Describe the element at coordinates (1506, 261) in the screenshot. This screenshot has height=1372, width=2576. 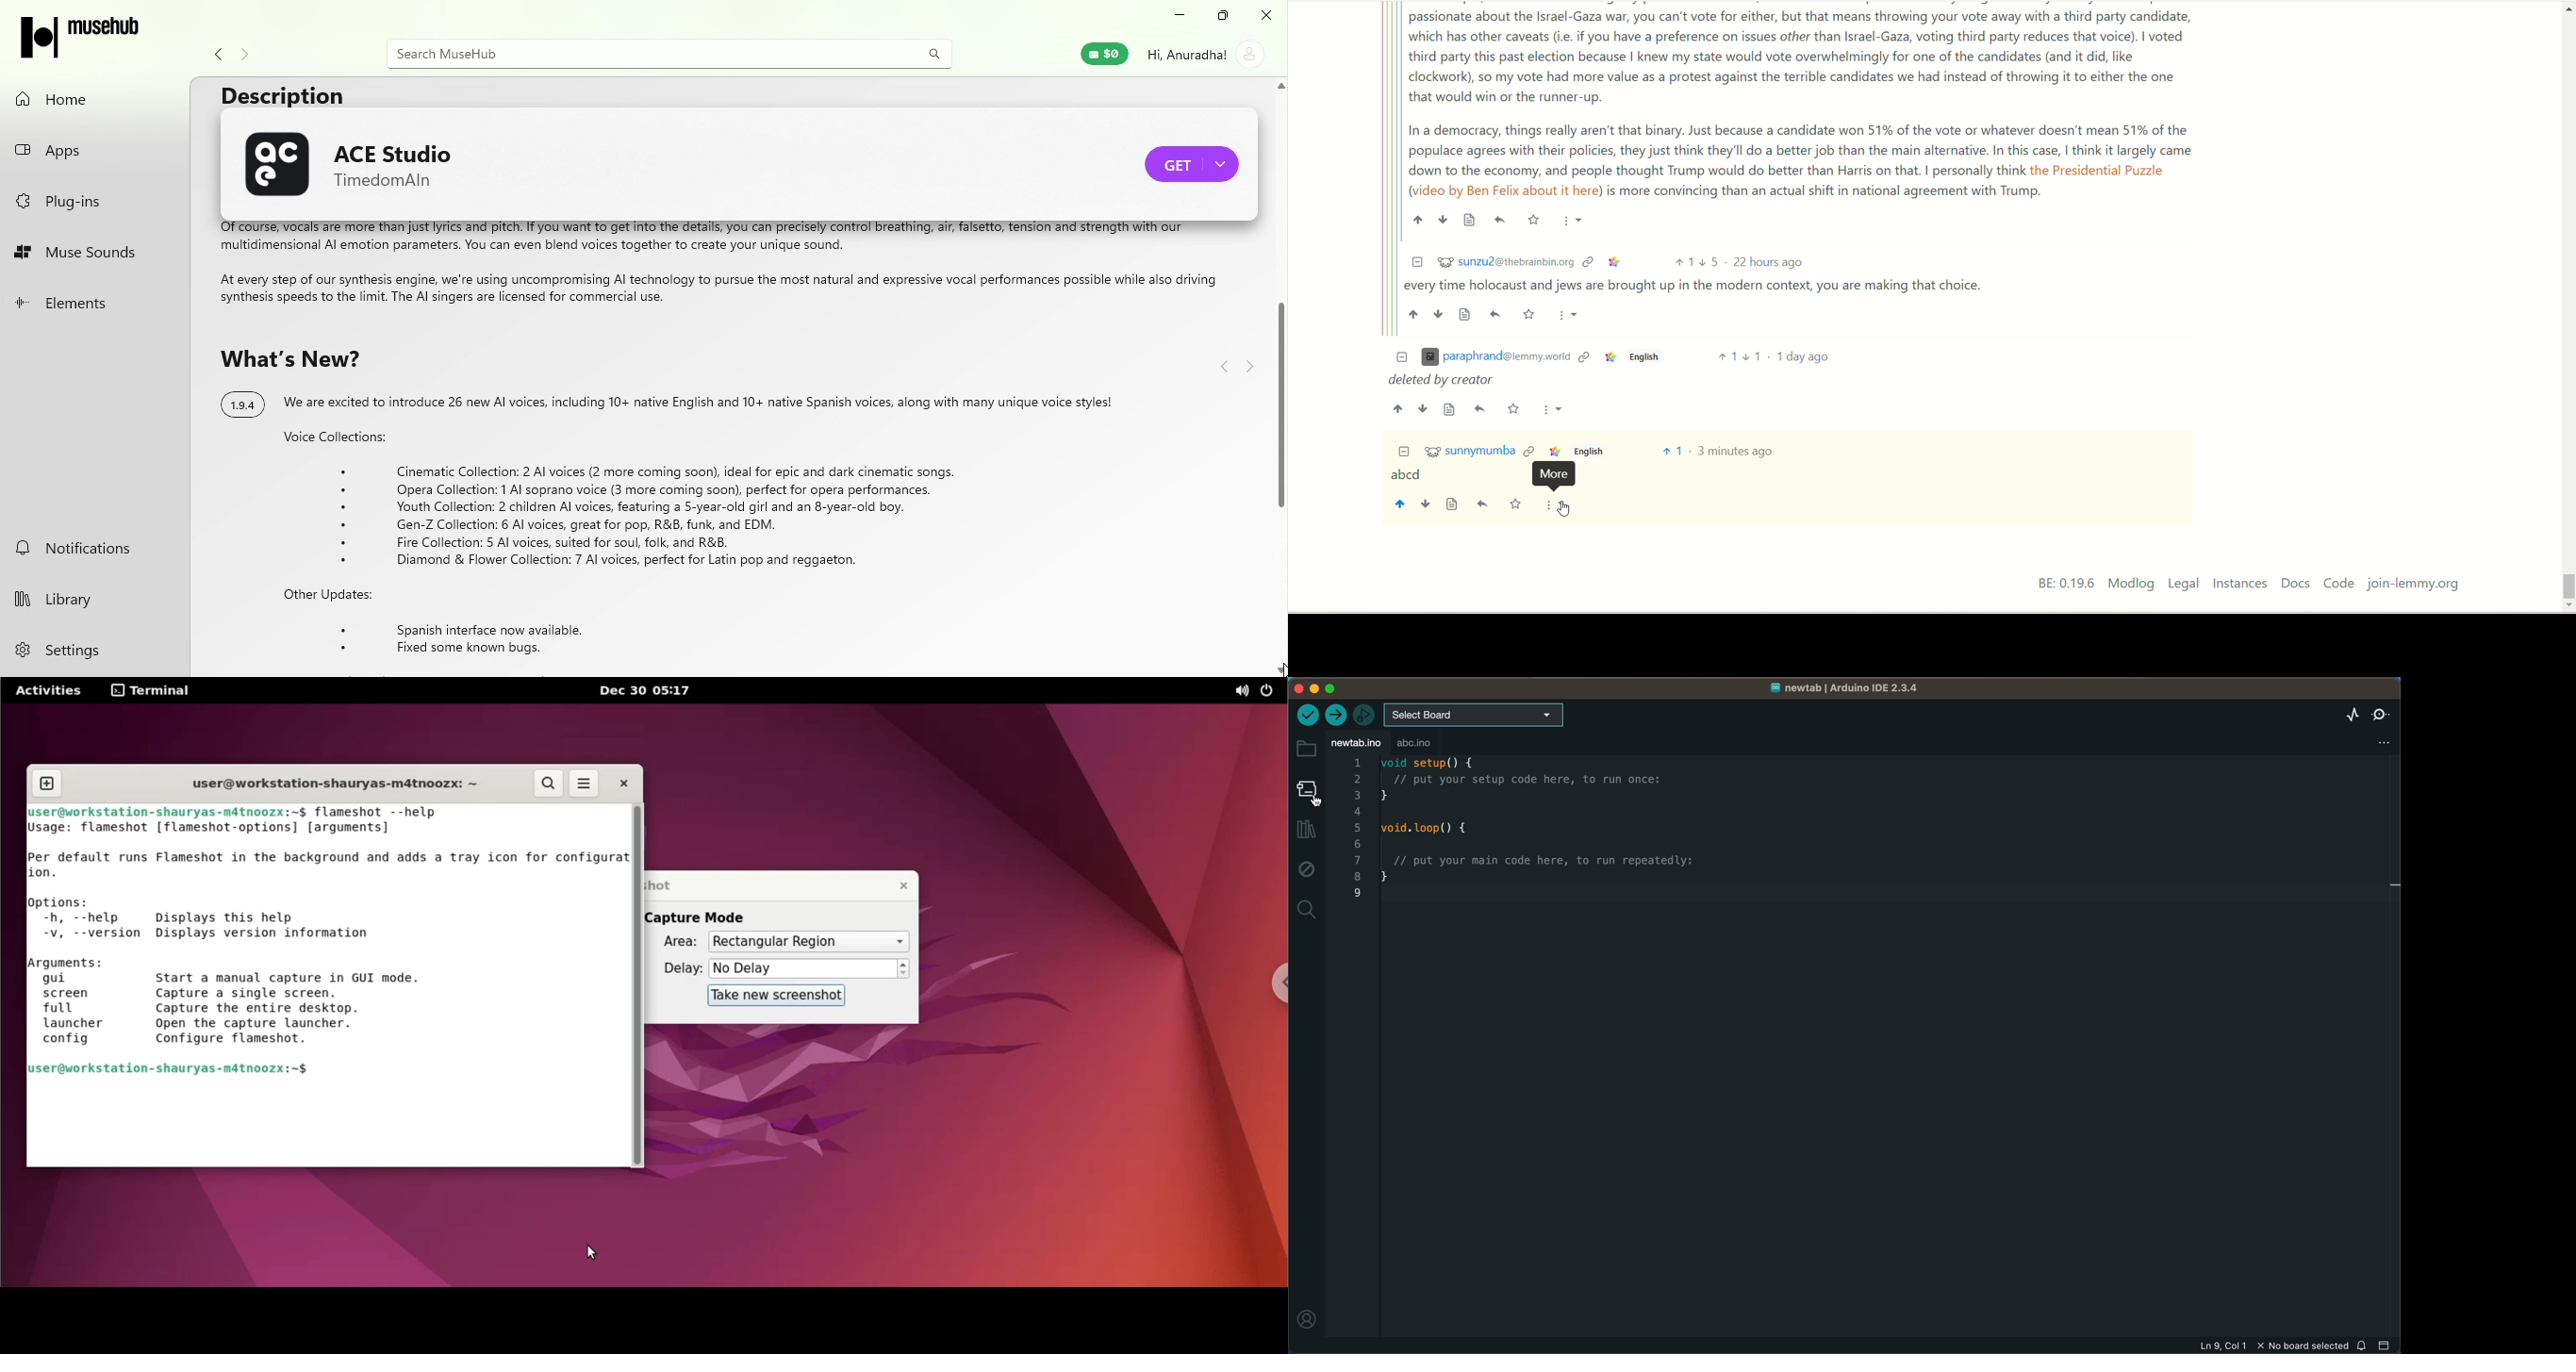
I see `$2 sunzu2@thebrainbin.org` at that location.